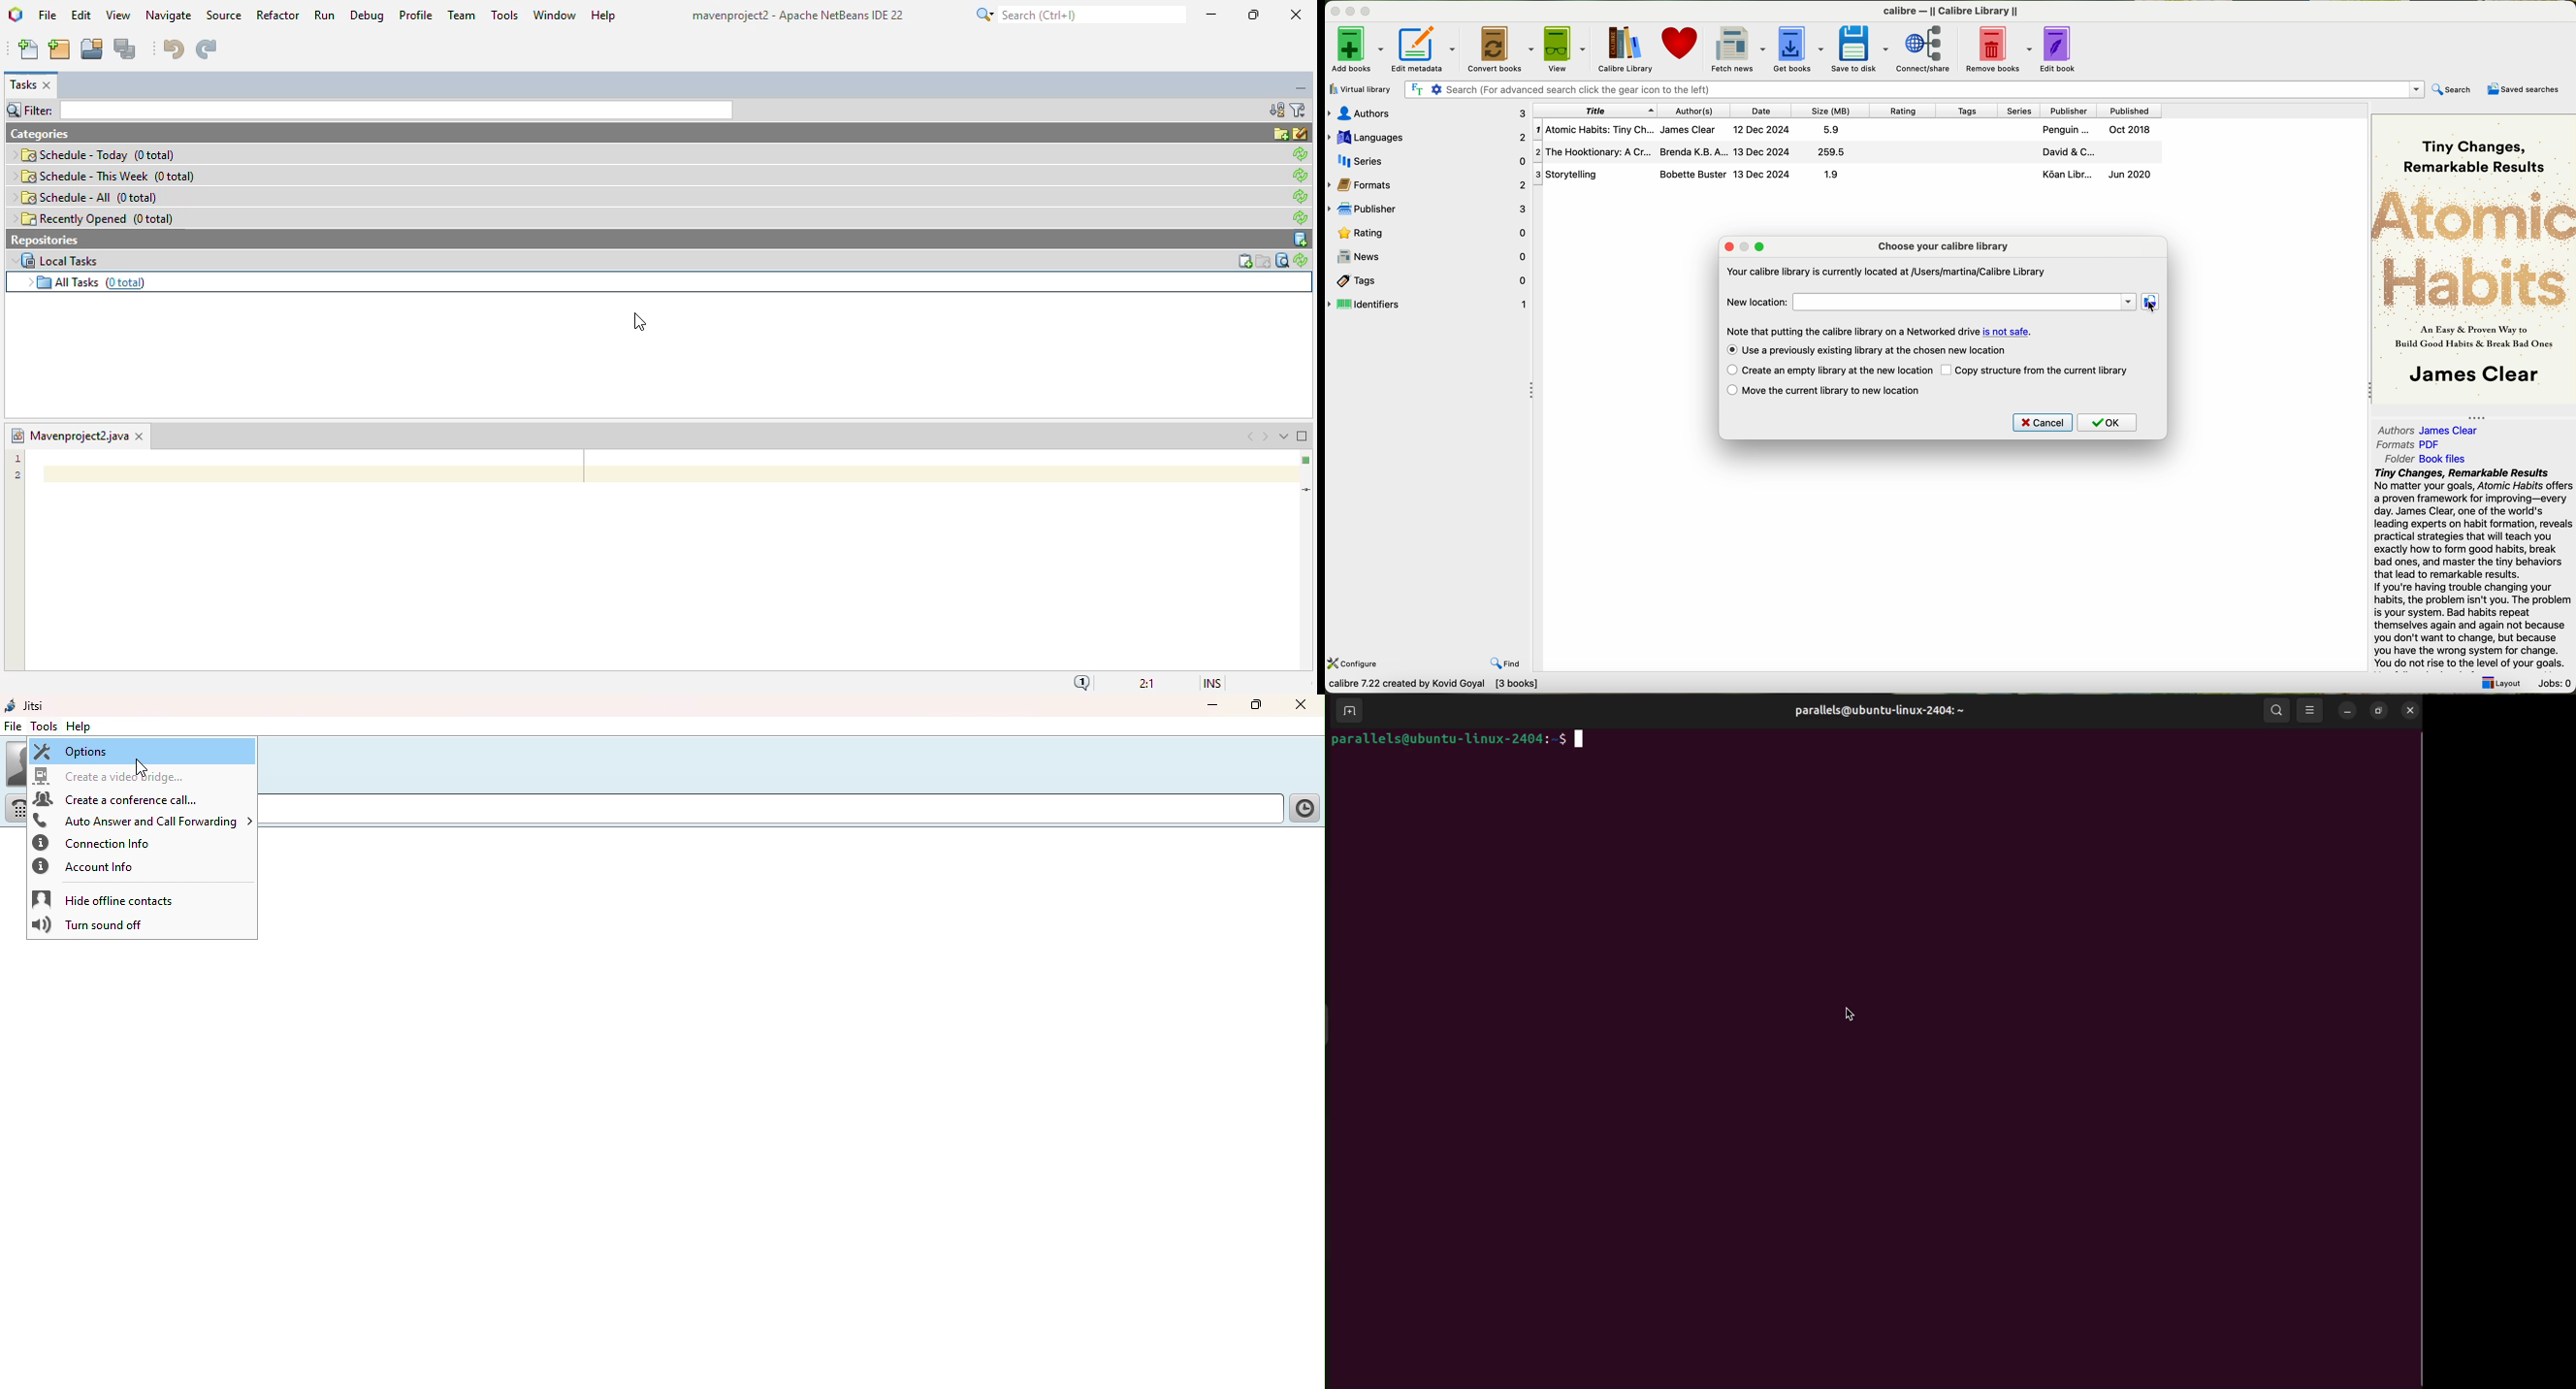 The height and width of the screenshot is (1400, 2576). Describe the element at coordinates (2482, 415) in the screenshot. I see `collapse` at that location.